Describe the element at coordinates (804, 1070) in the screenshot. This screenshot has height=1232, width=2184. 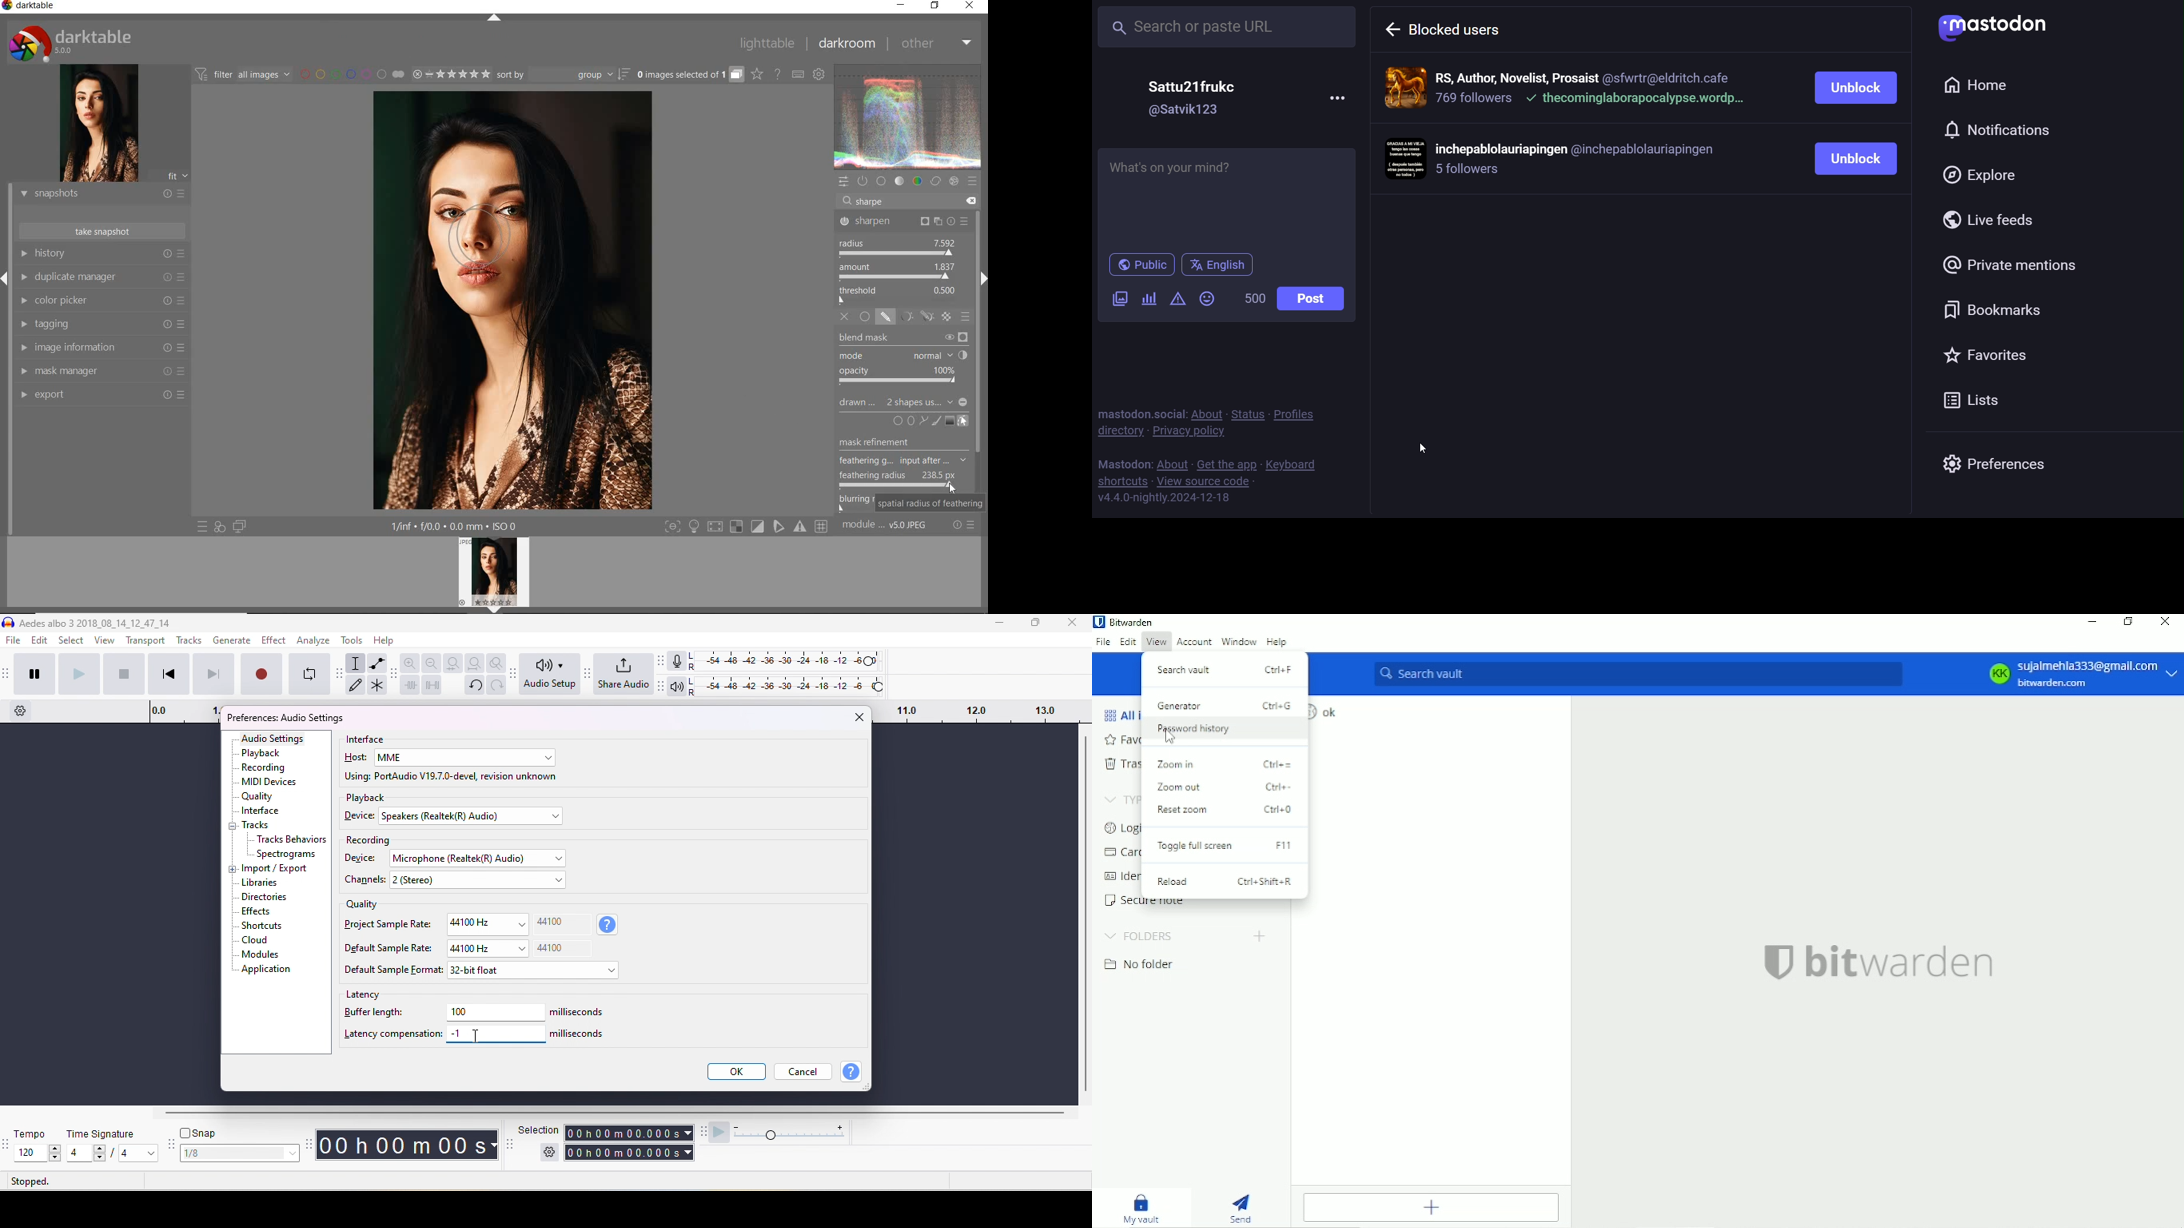
I see `cancel` at that location.